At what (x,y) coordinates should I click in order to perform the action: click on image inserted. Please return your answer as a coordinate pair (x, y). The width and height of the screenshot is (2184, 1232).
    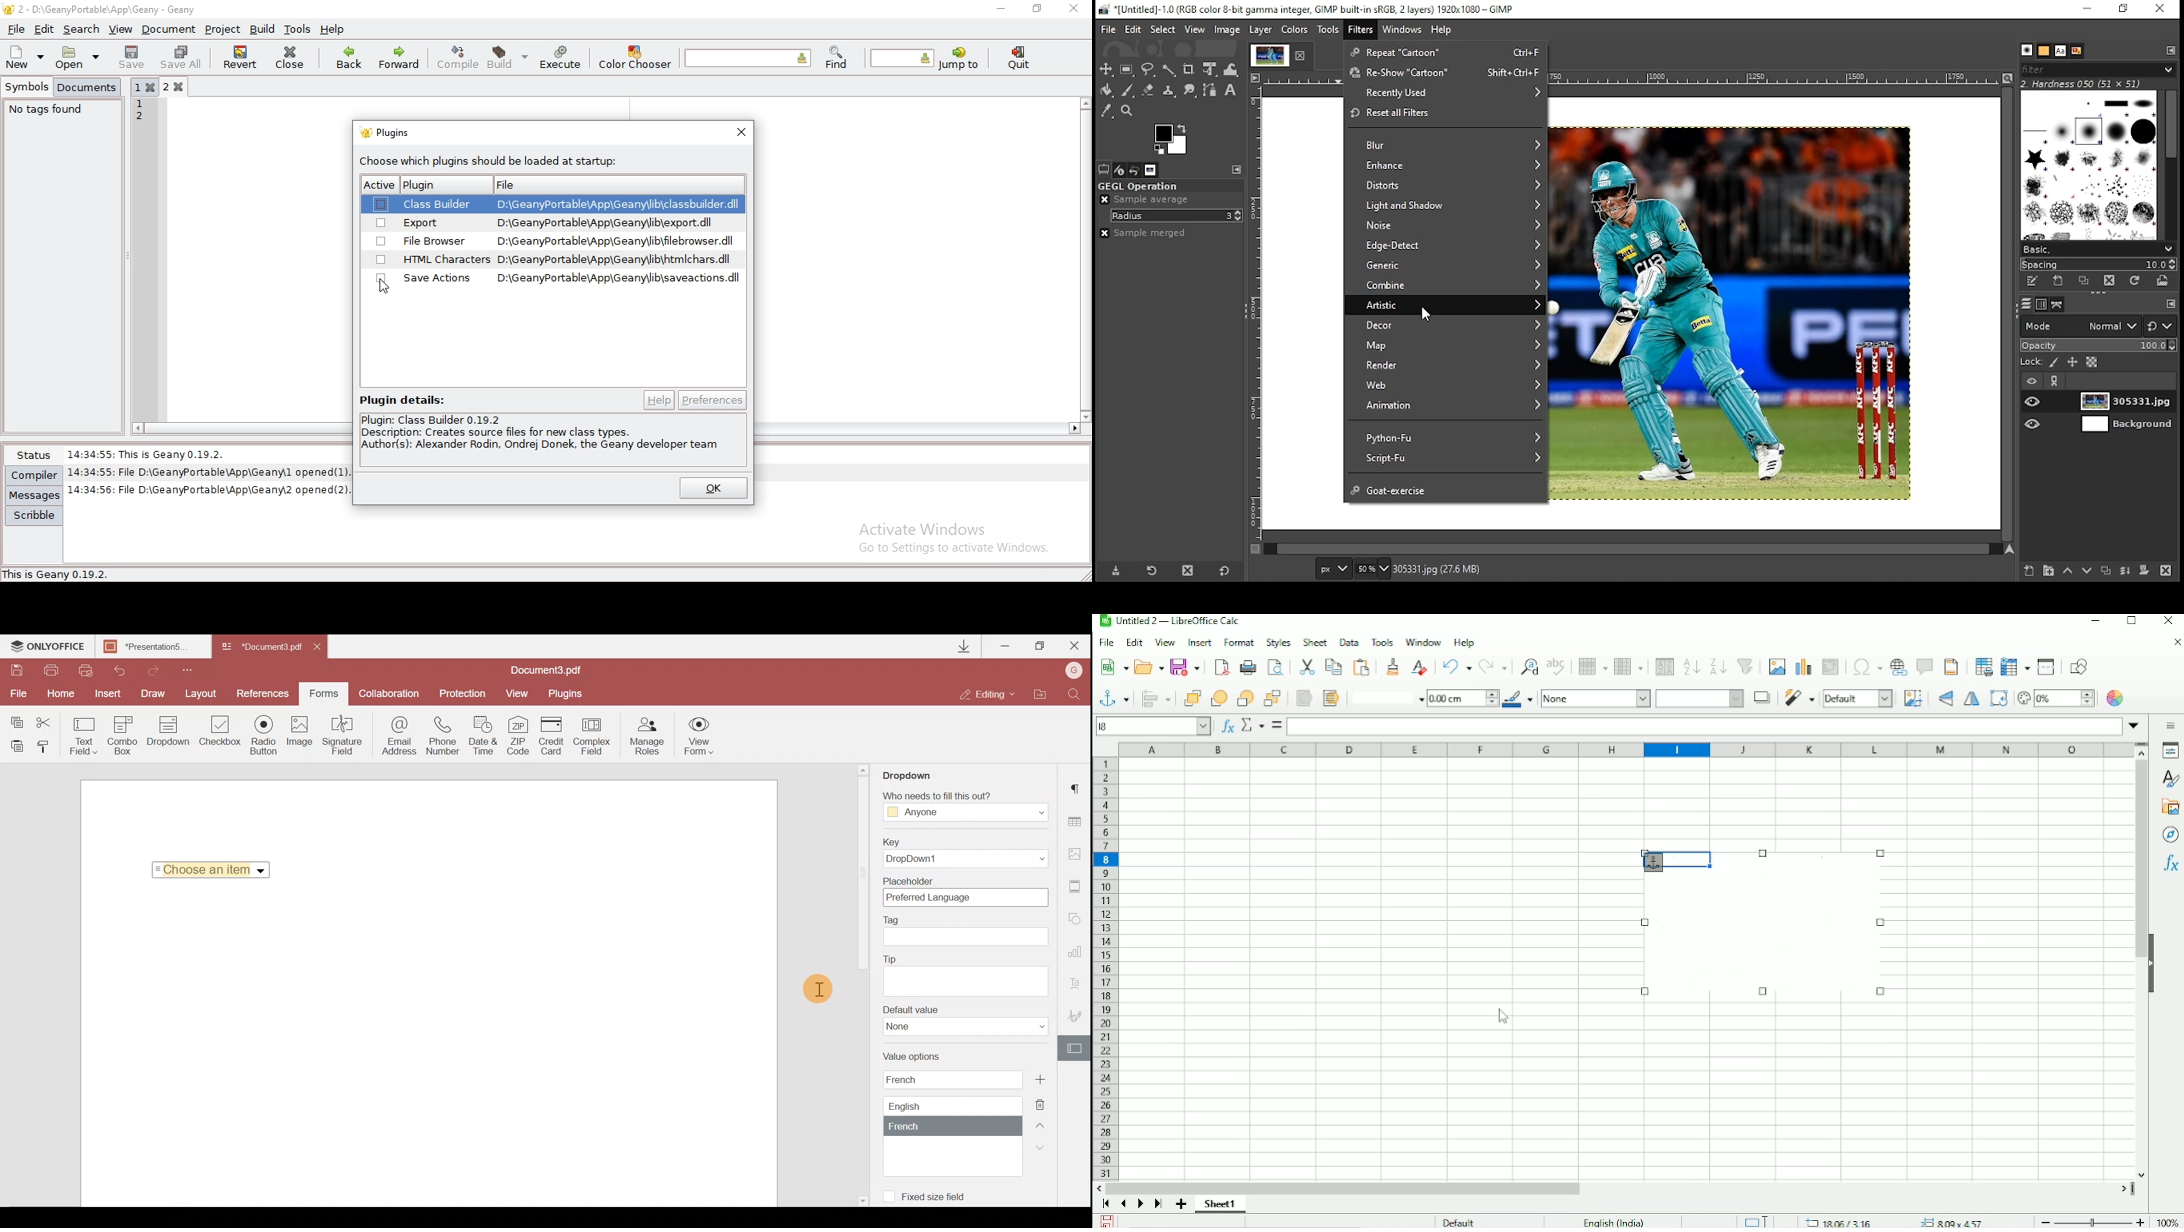
    Looking at the image, I should click on (1763, 928).